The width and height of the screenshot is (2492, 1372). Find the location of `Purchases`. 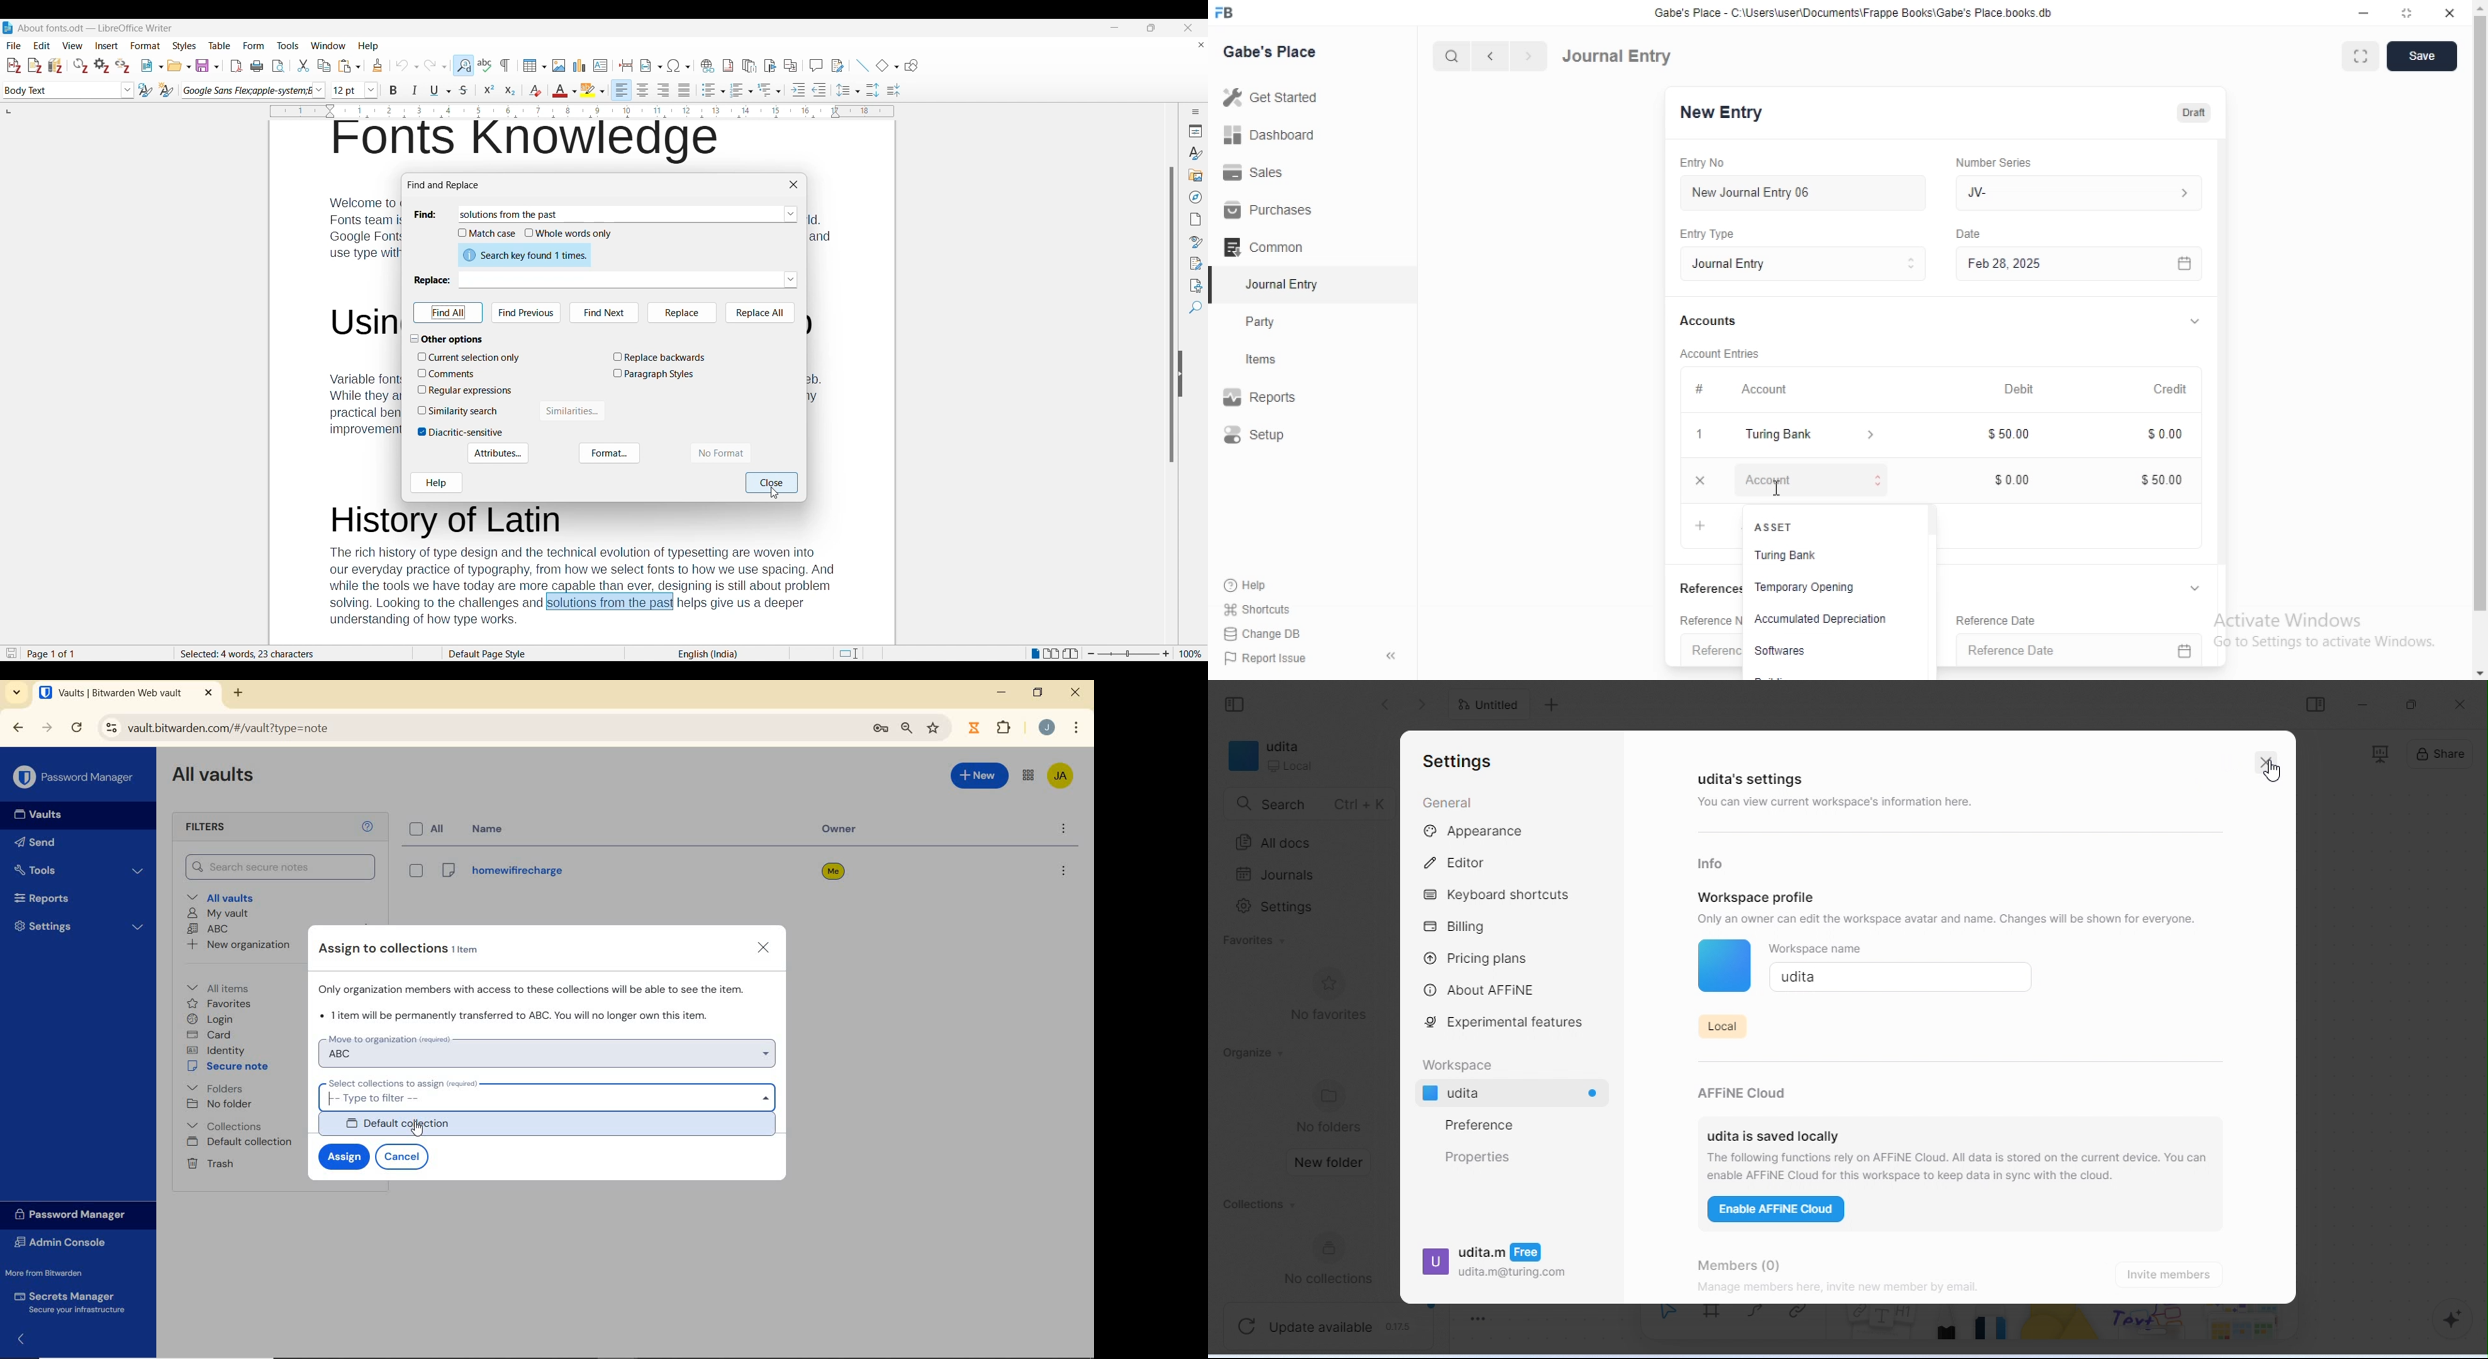

Purchases is located at coordinates (1271, 210).